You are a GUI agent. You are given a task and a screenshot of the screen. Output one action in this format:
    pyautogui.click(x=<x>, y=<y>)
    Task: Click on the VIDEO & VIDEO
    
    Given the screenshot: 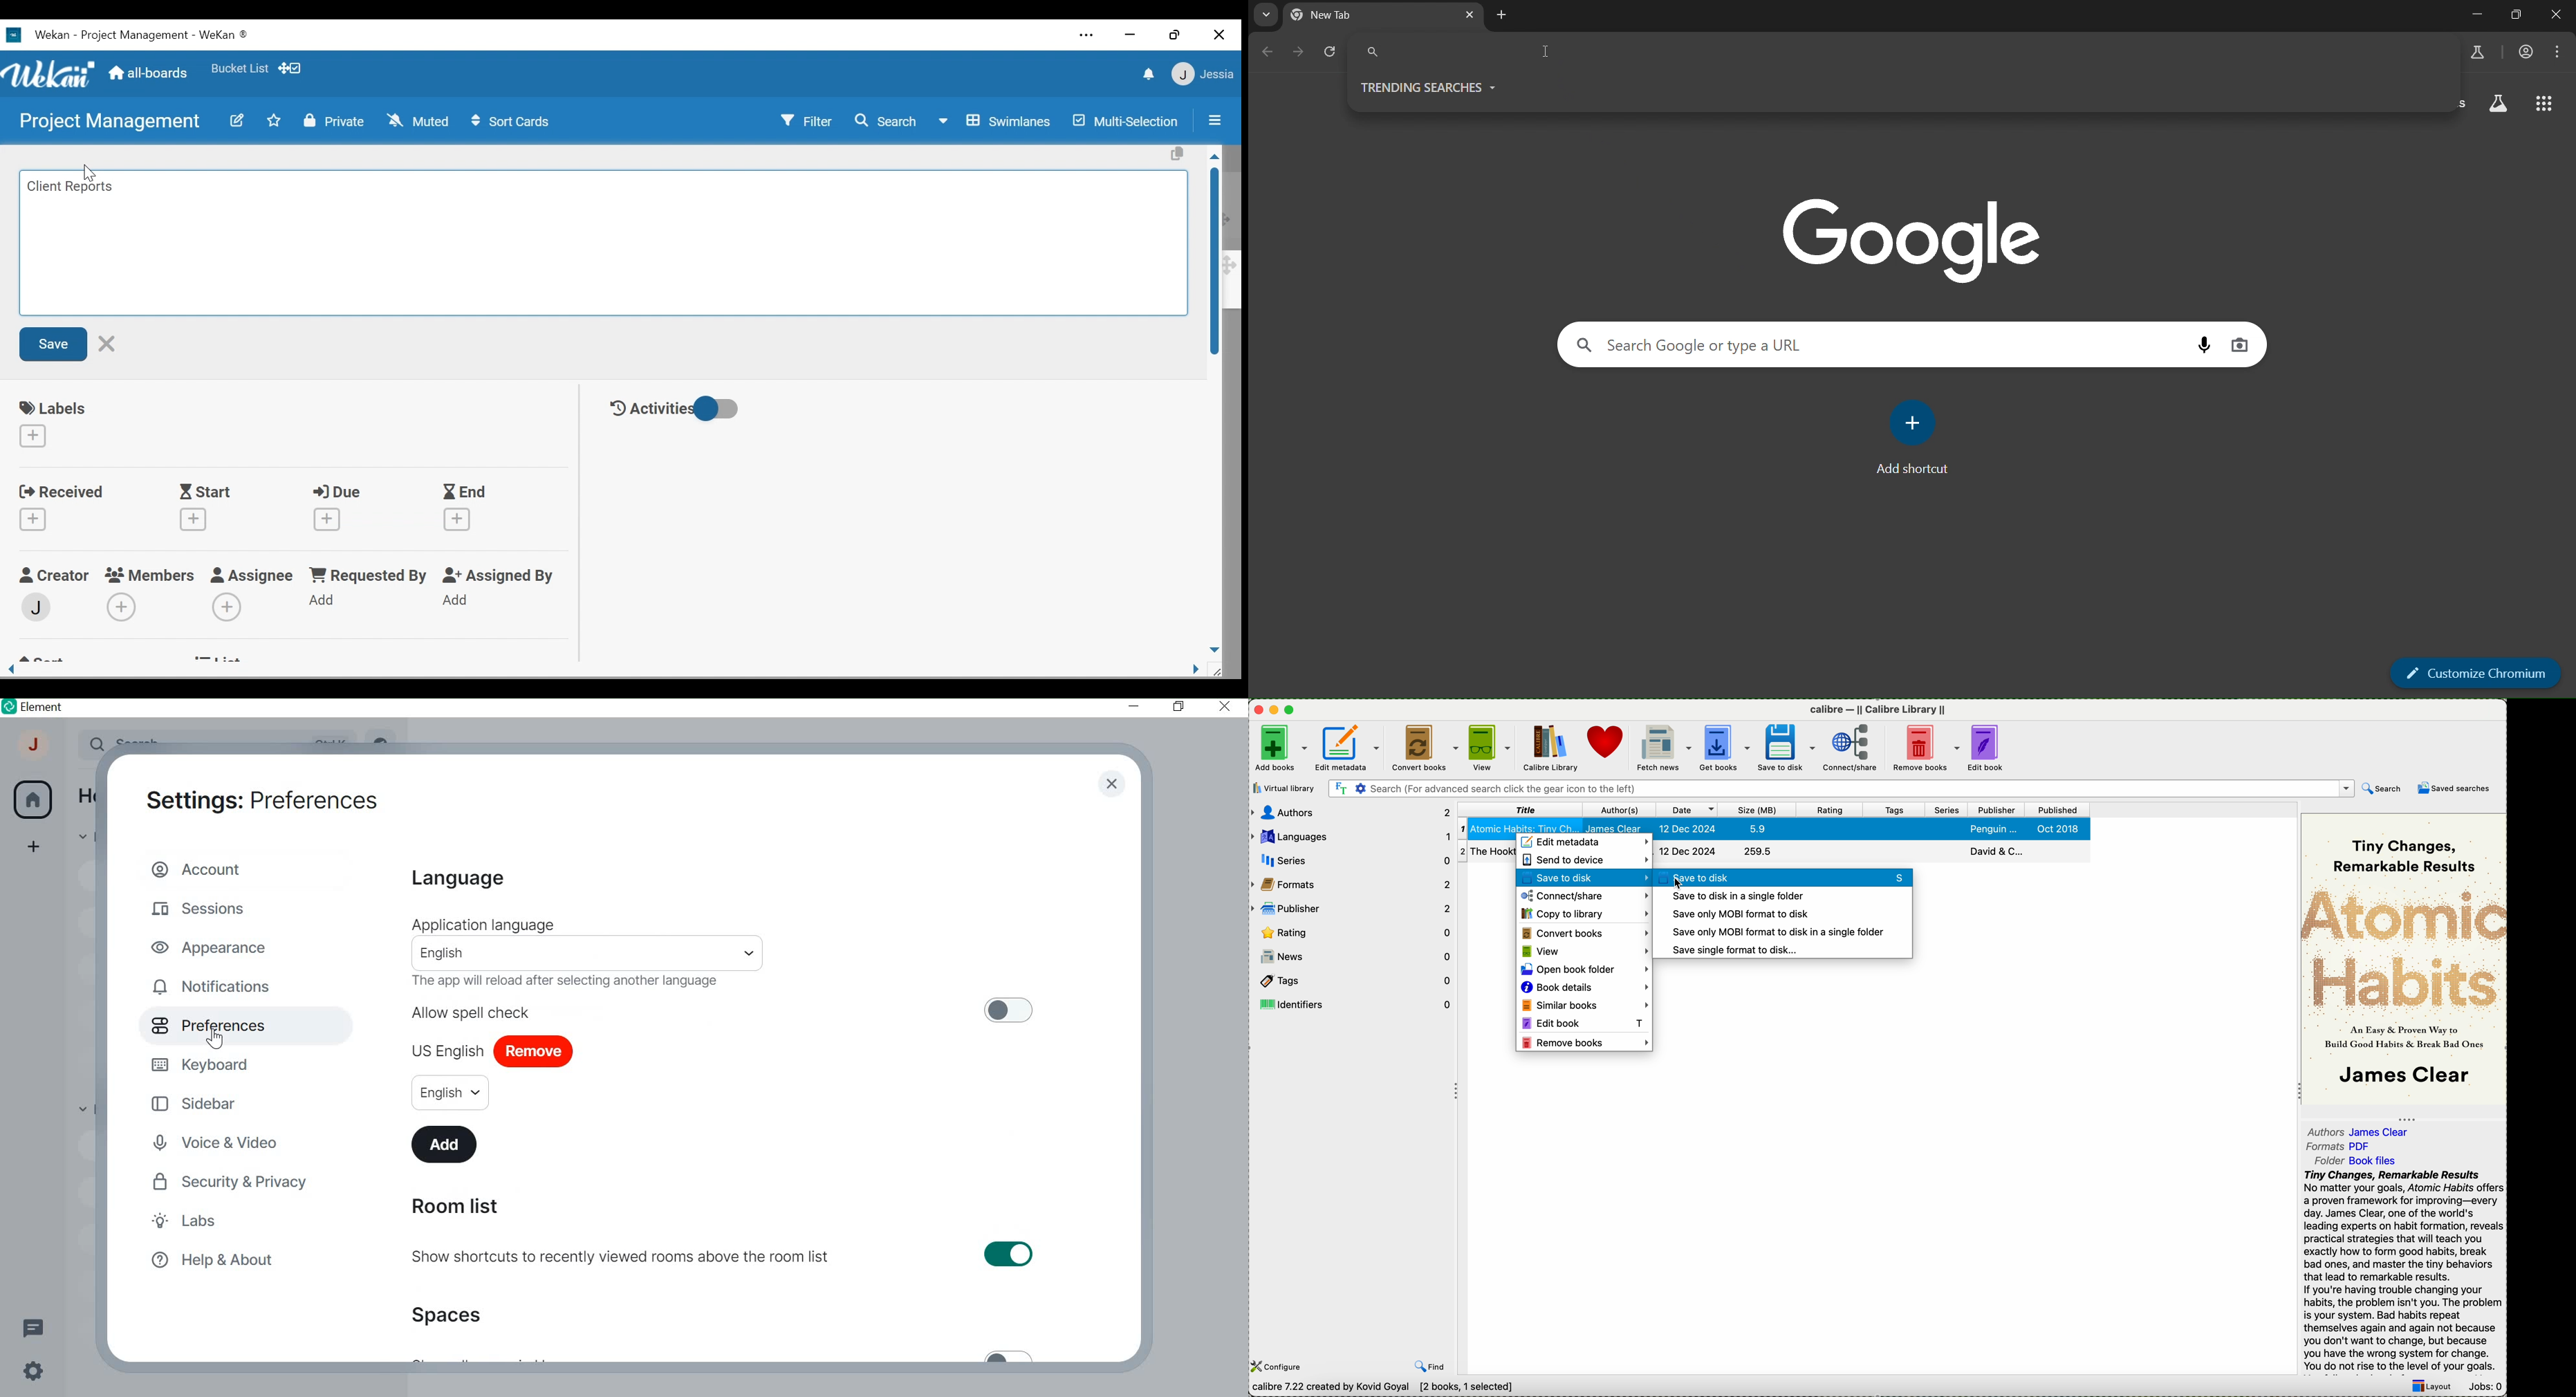 What is the action you would take?
    pyautogui.click(x=227, y=1144)
    